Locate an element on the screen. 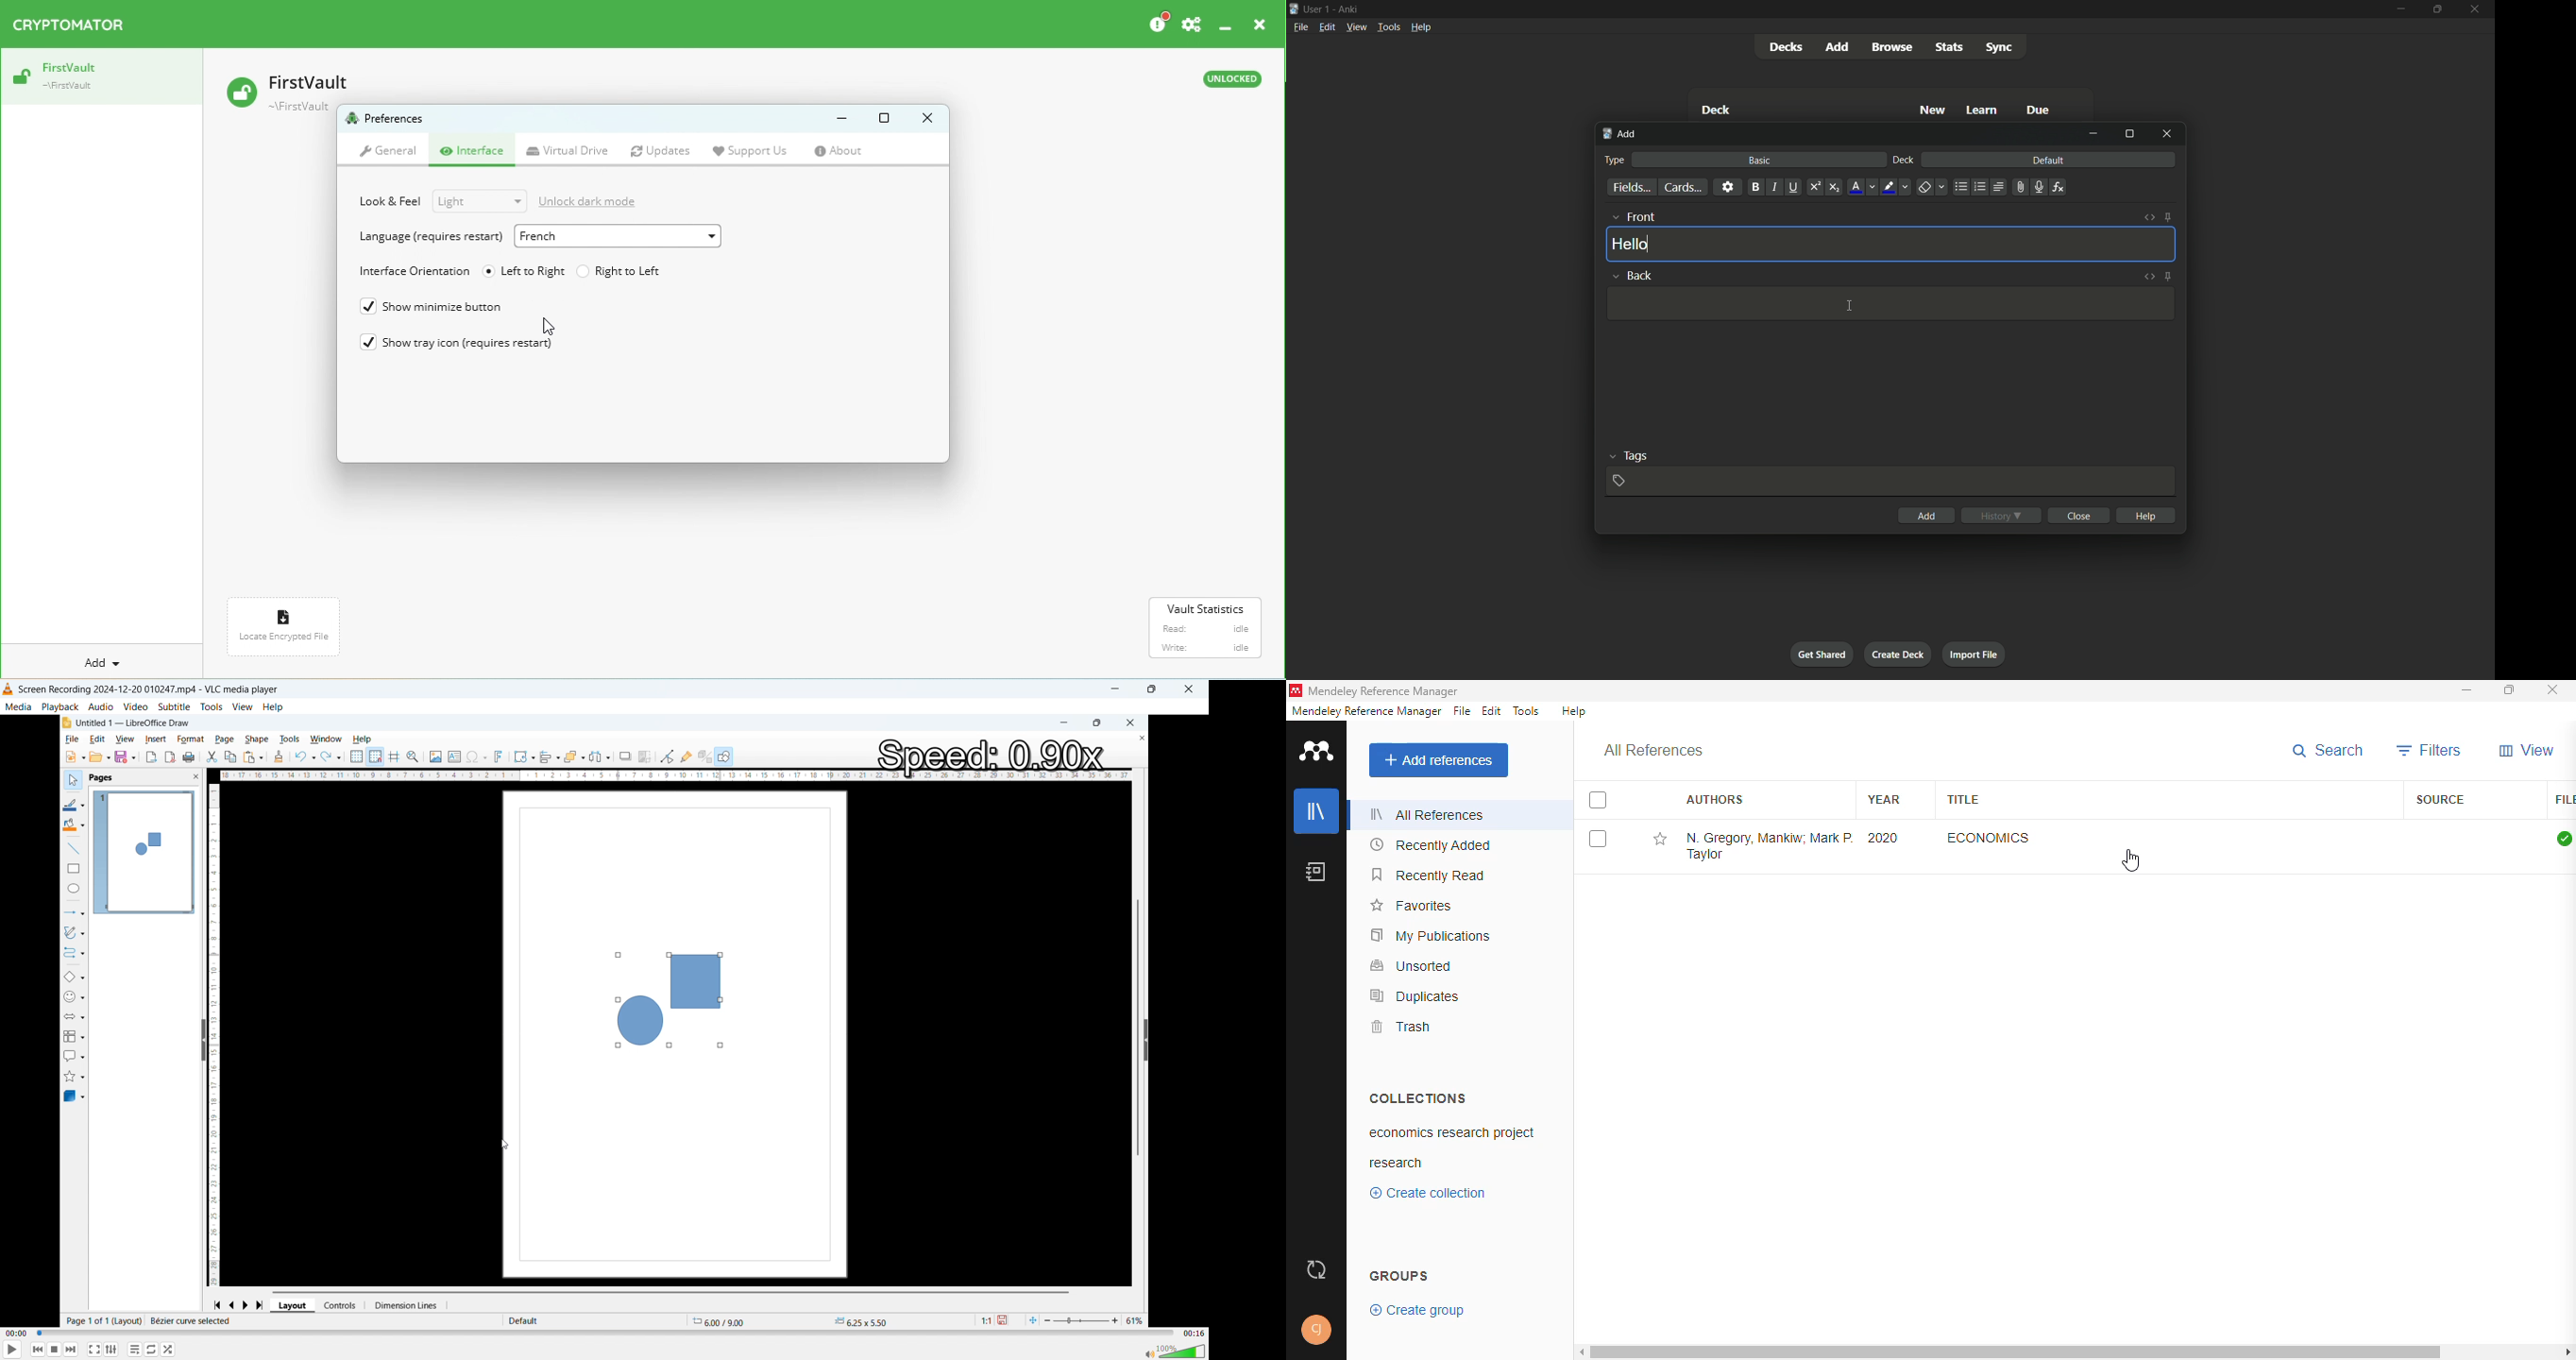 Image resolution: width=2576 pixels, height=1372 pixels. recently added is located at coordinates (1431, 843).